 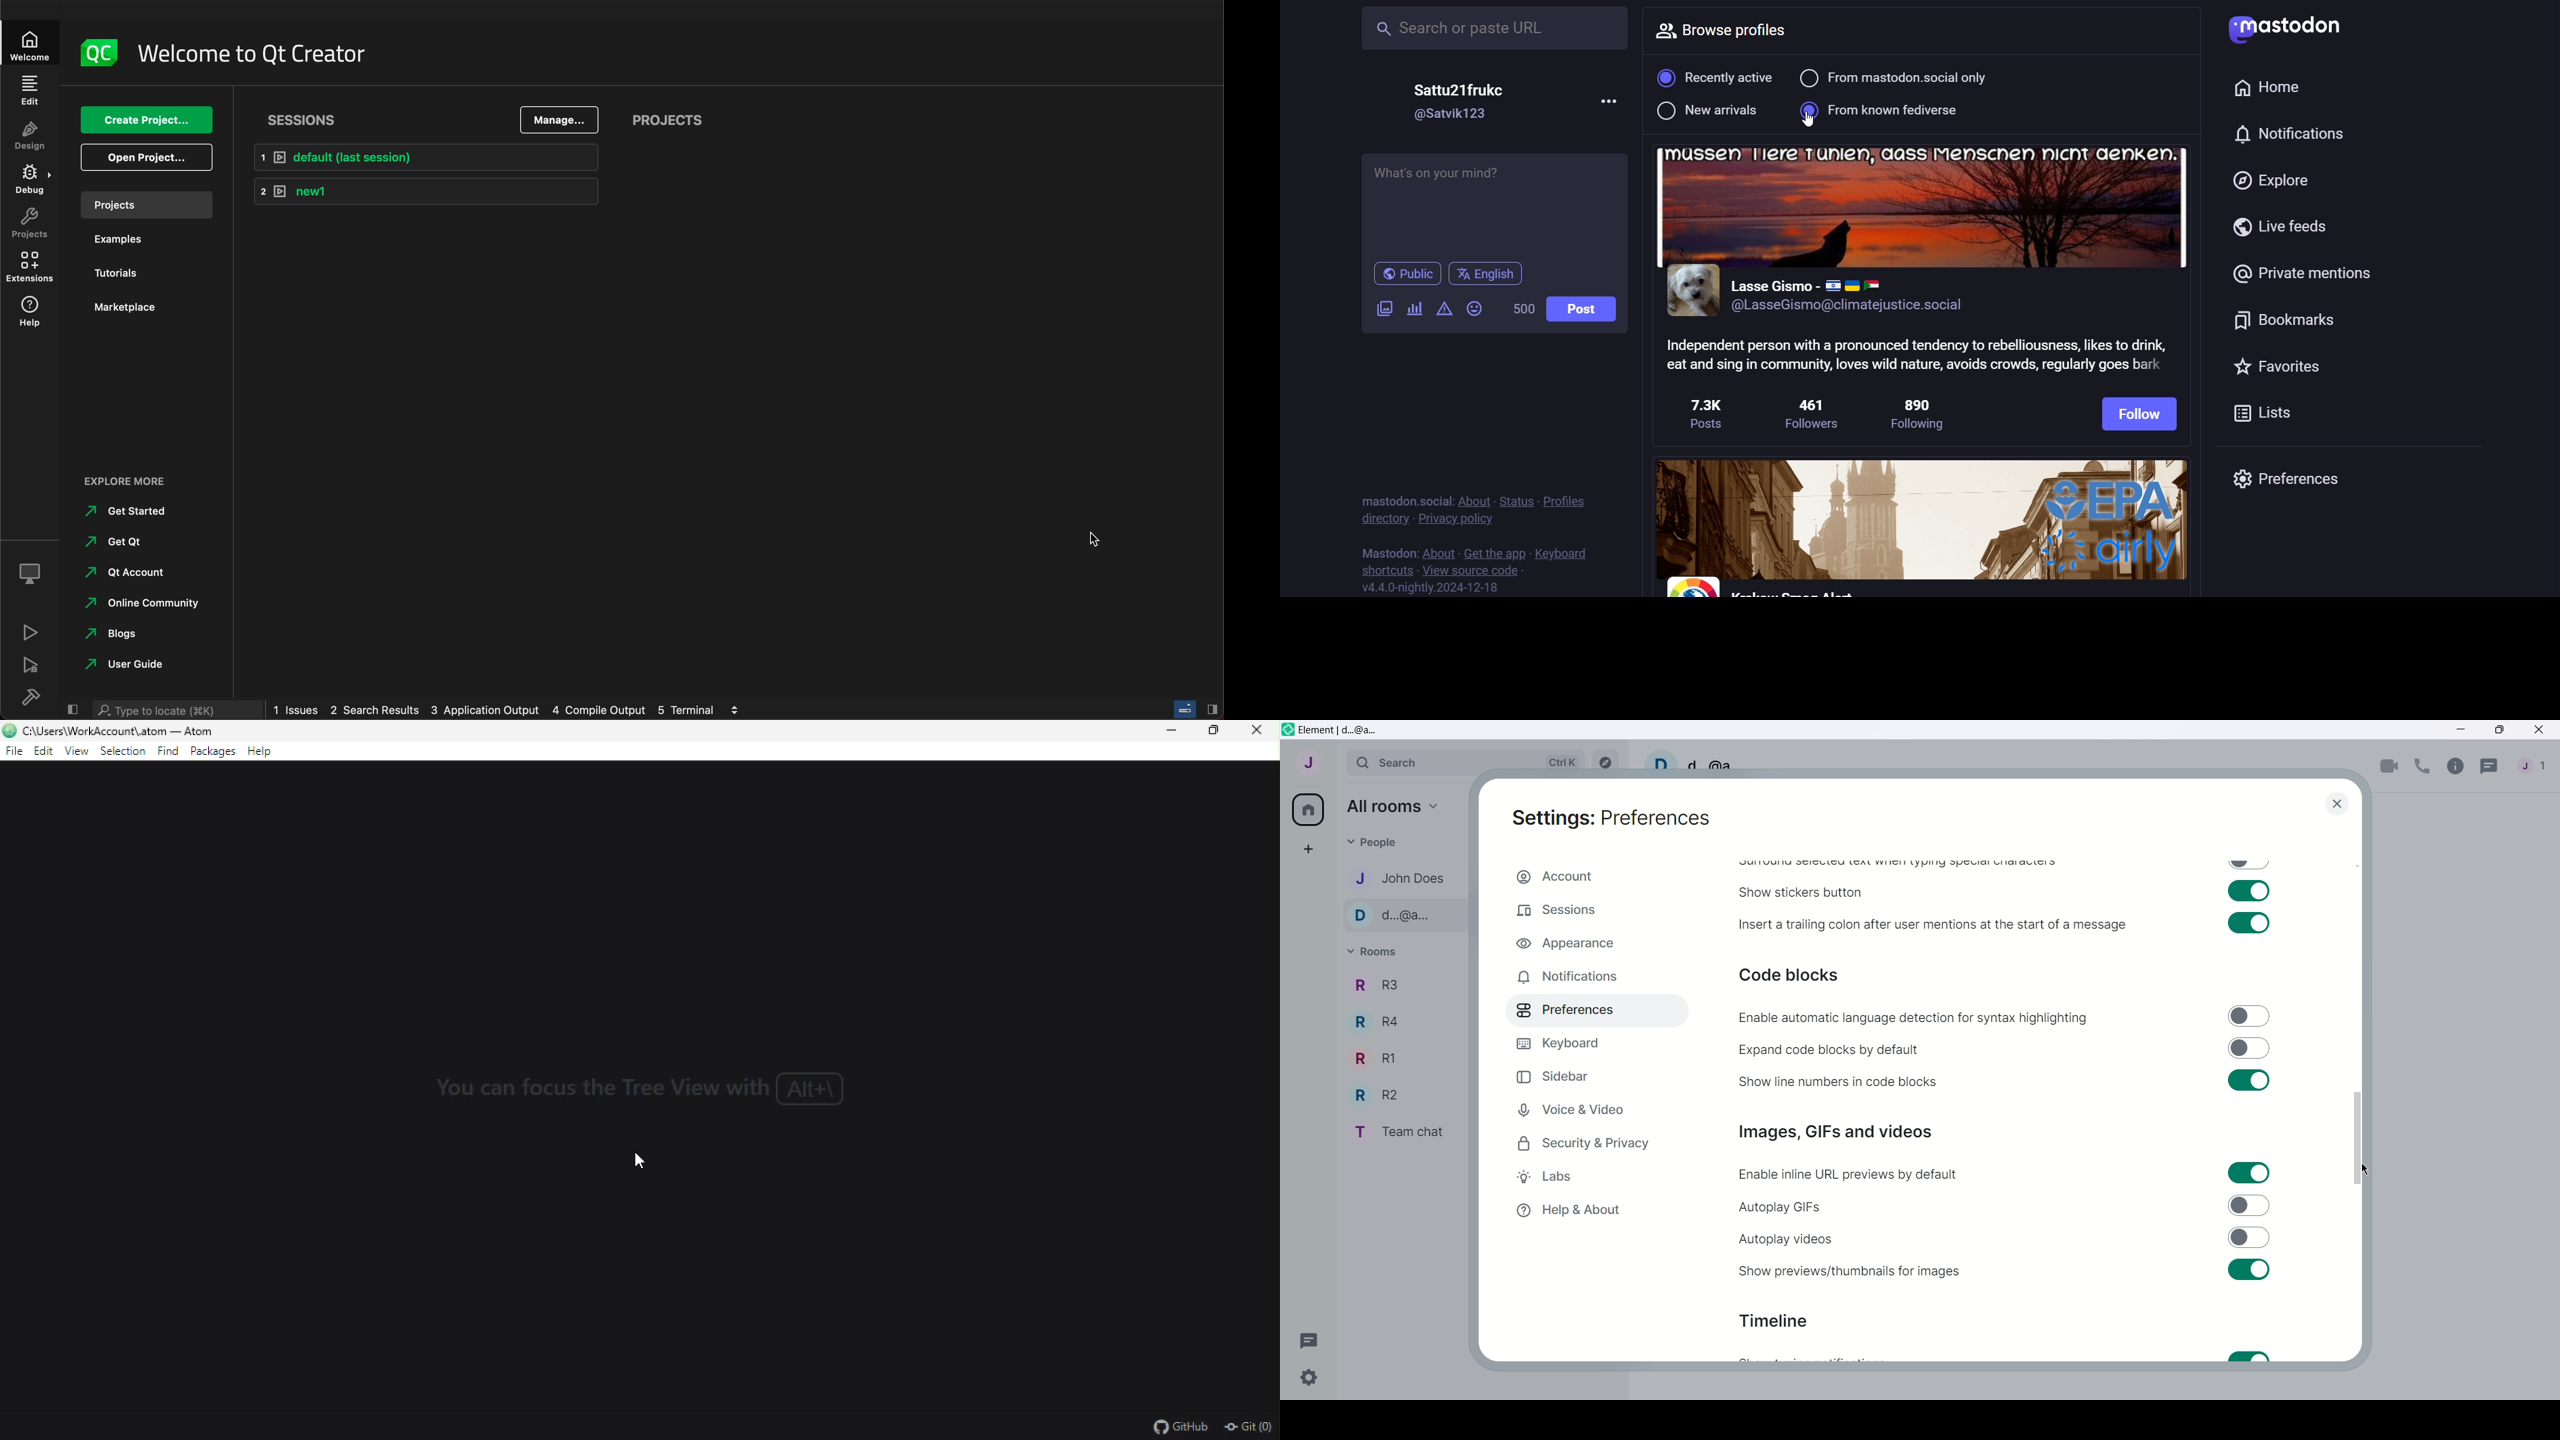 I want to click on notification, so click(x=2295, y=131).